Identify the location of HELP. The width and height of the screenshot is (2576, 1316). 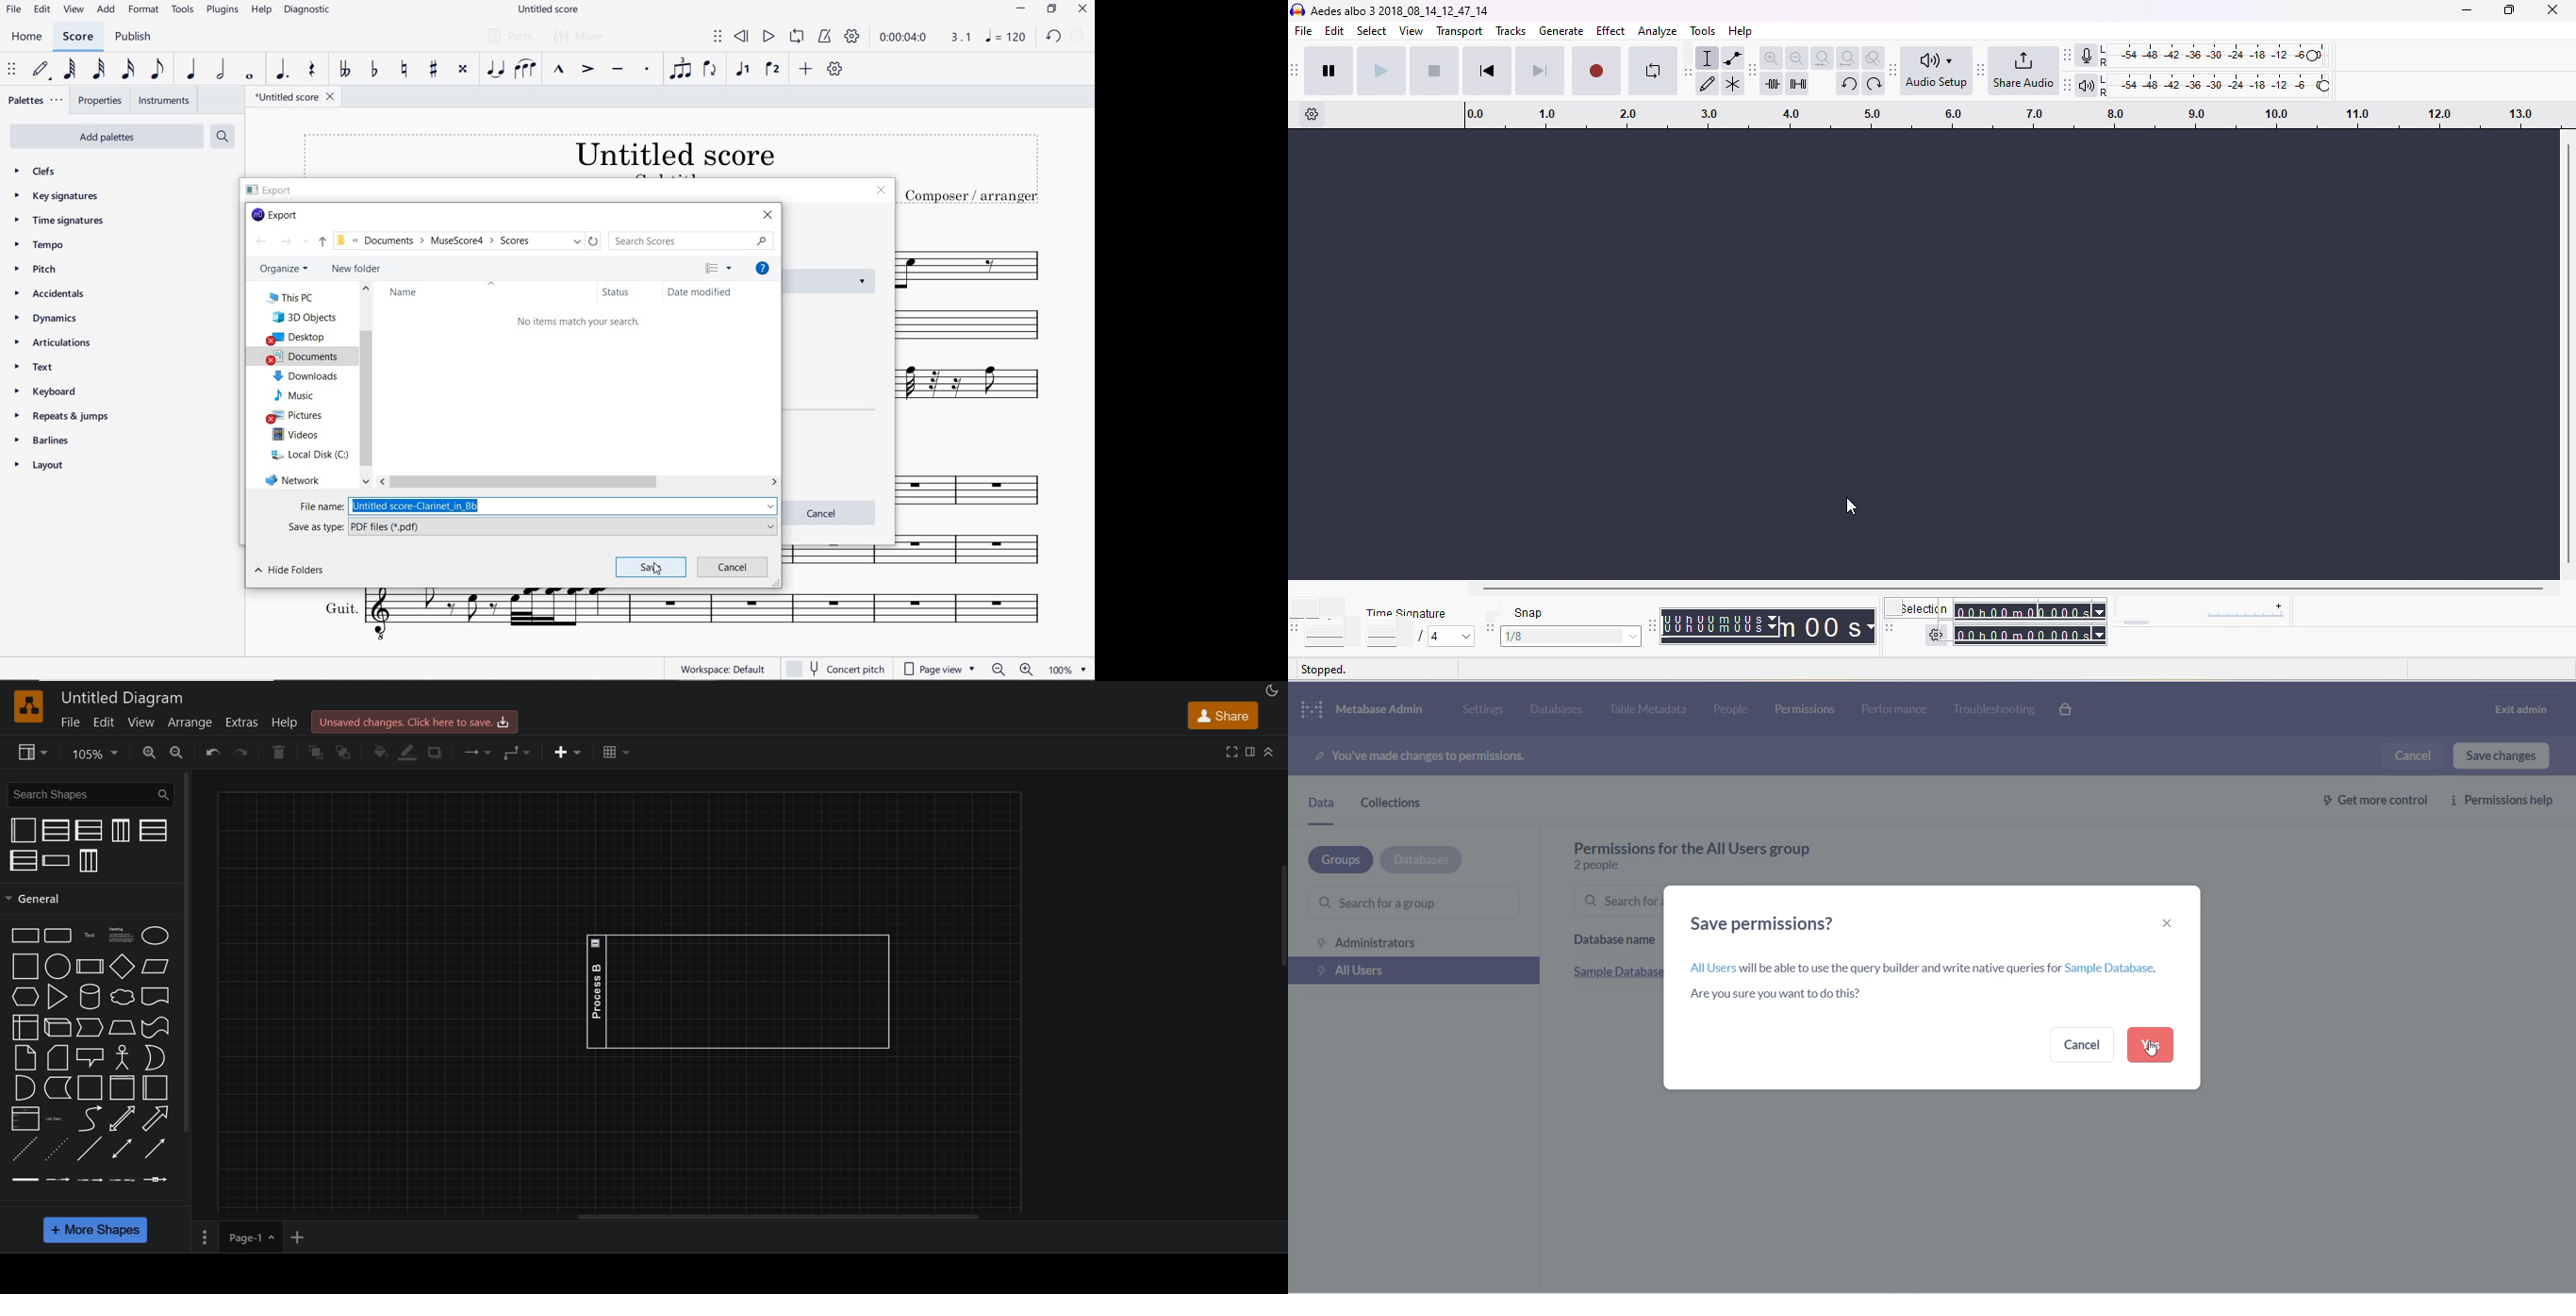
(763, 269).